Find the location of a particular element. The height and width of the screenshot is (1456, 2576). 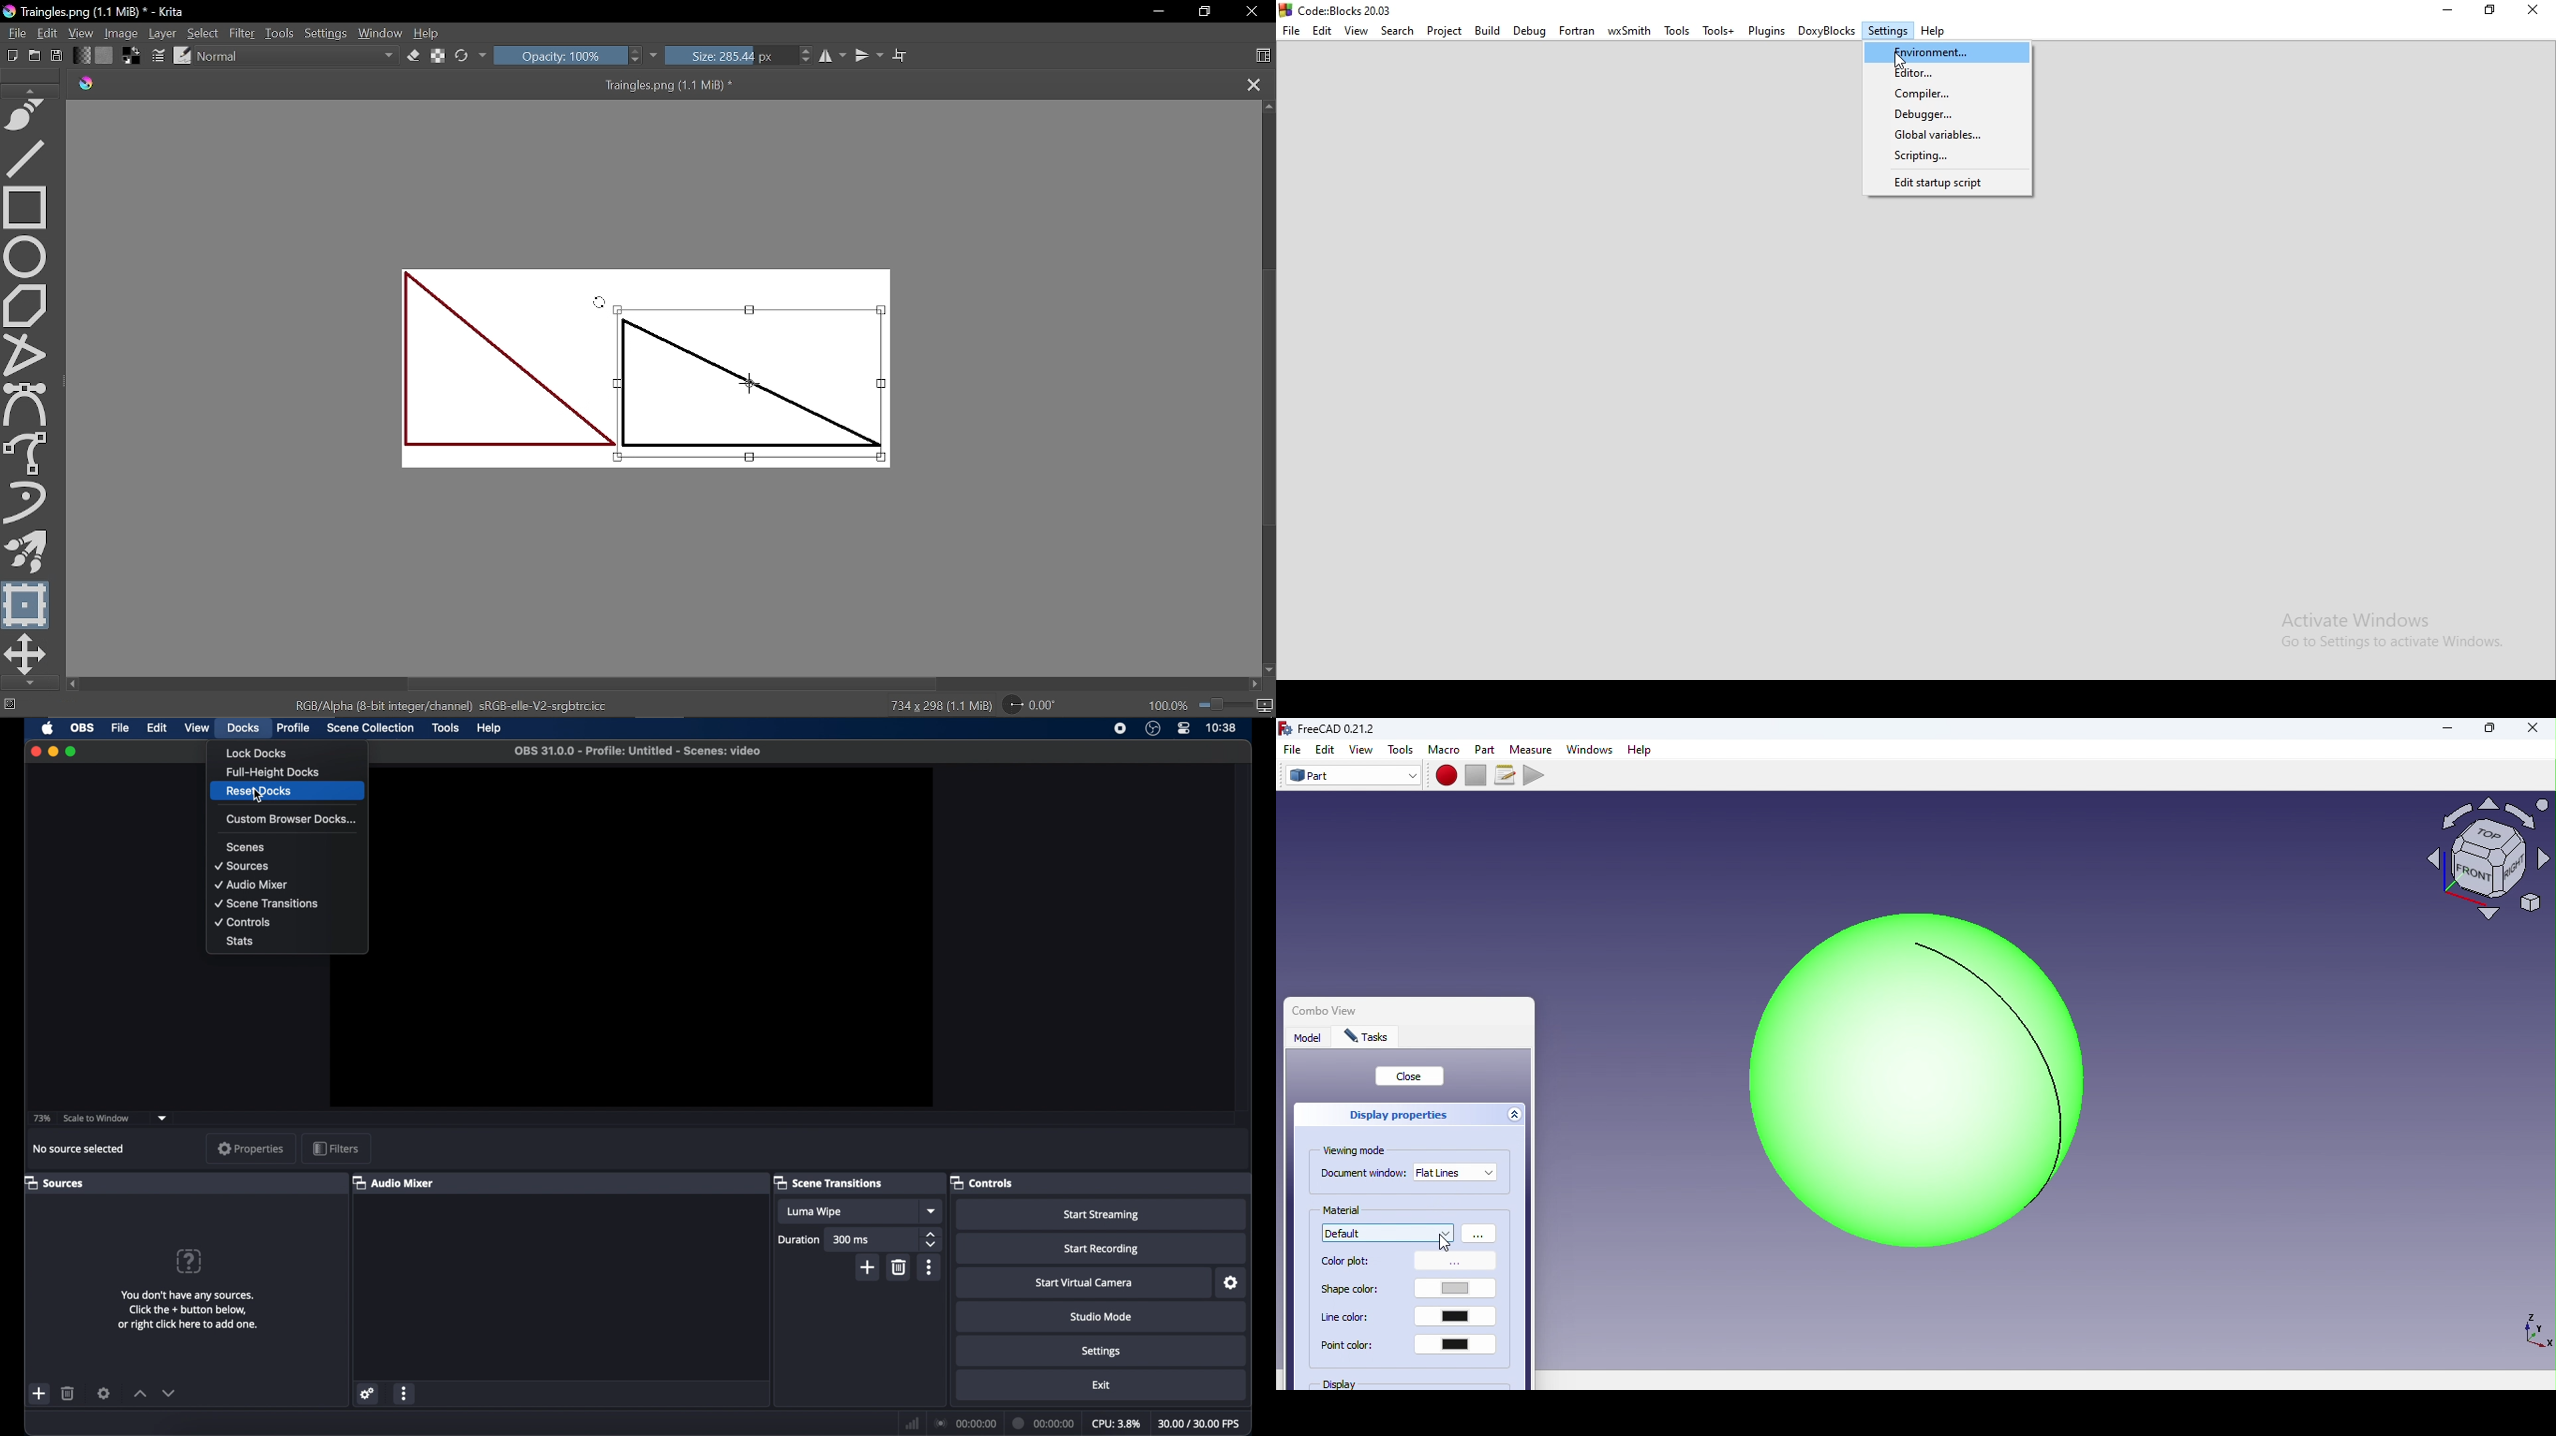

Help is located at coordinates (1644, 750).